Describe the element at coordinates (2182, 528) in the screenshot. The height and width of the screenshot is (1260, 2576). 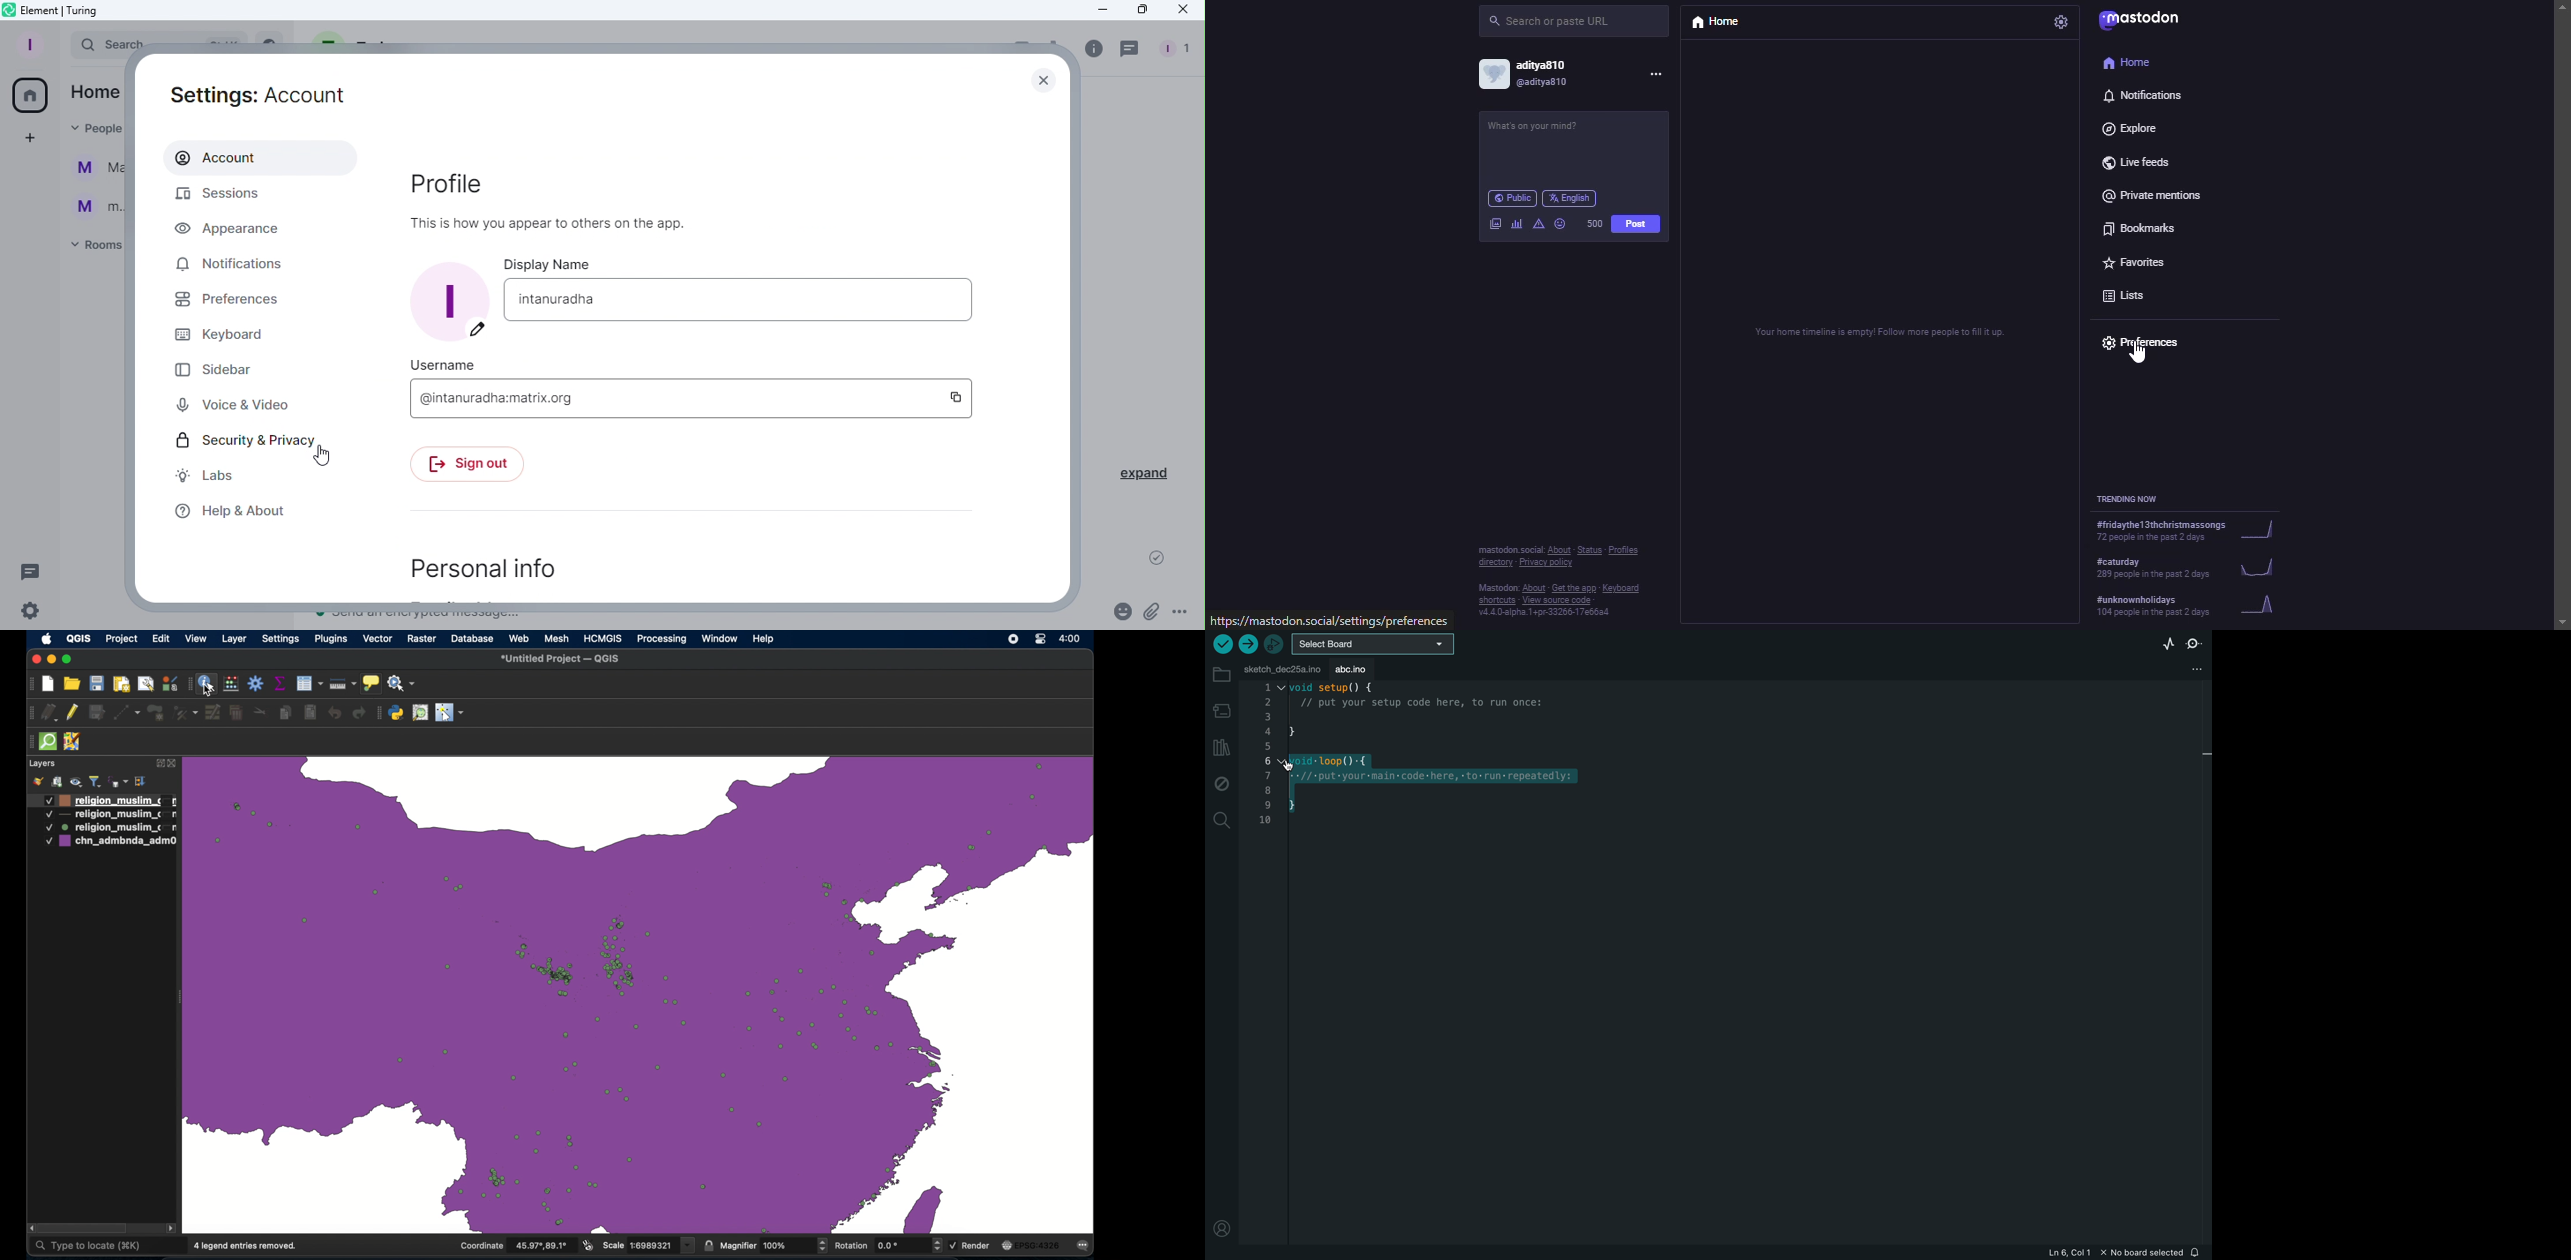
I see `trending` at that location.